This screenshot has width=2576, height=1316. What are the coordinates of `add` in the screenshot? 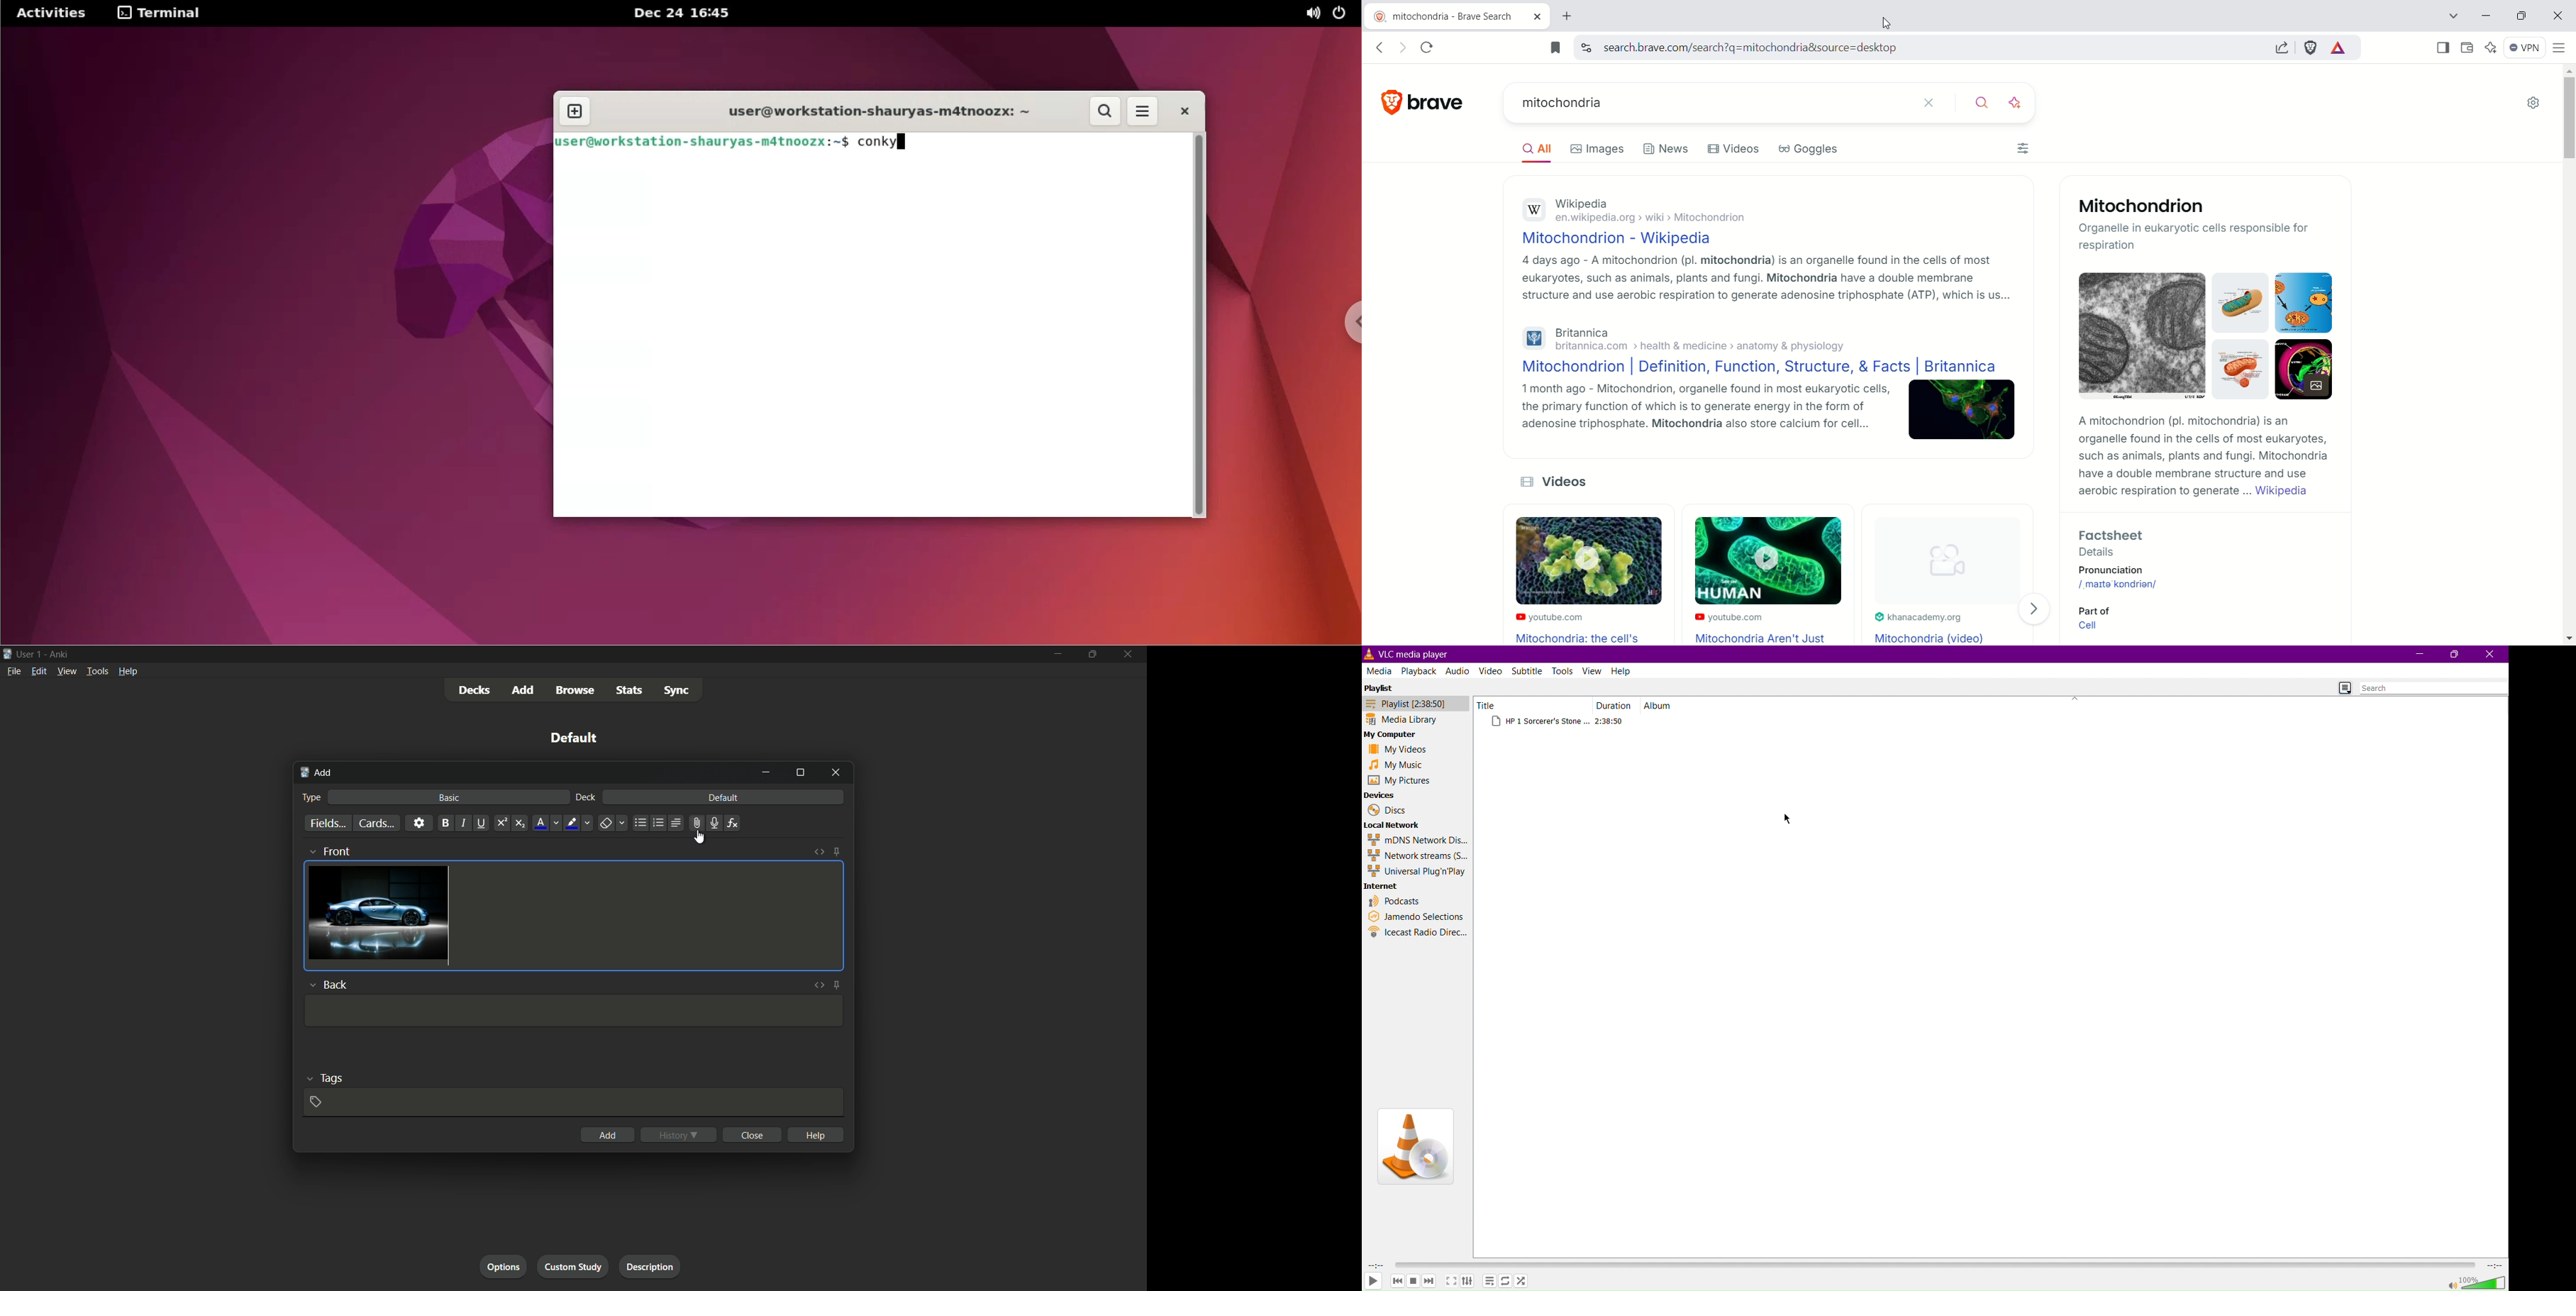 It's located at (609, 1134).